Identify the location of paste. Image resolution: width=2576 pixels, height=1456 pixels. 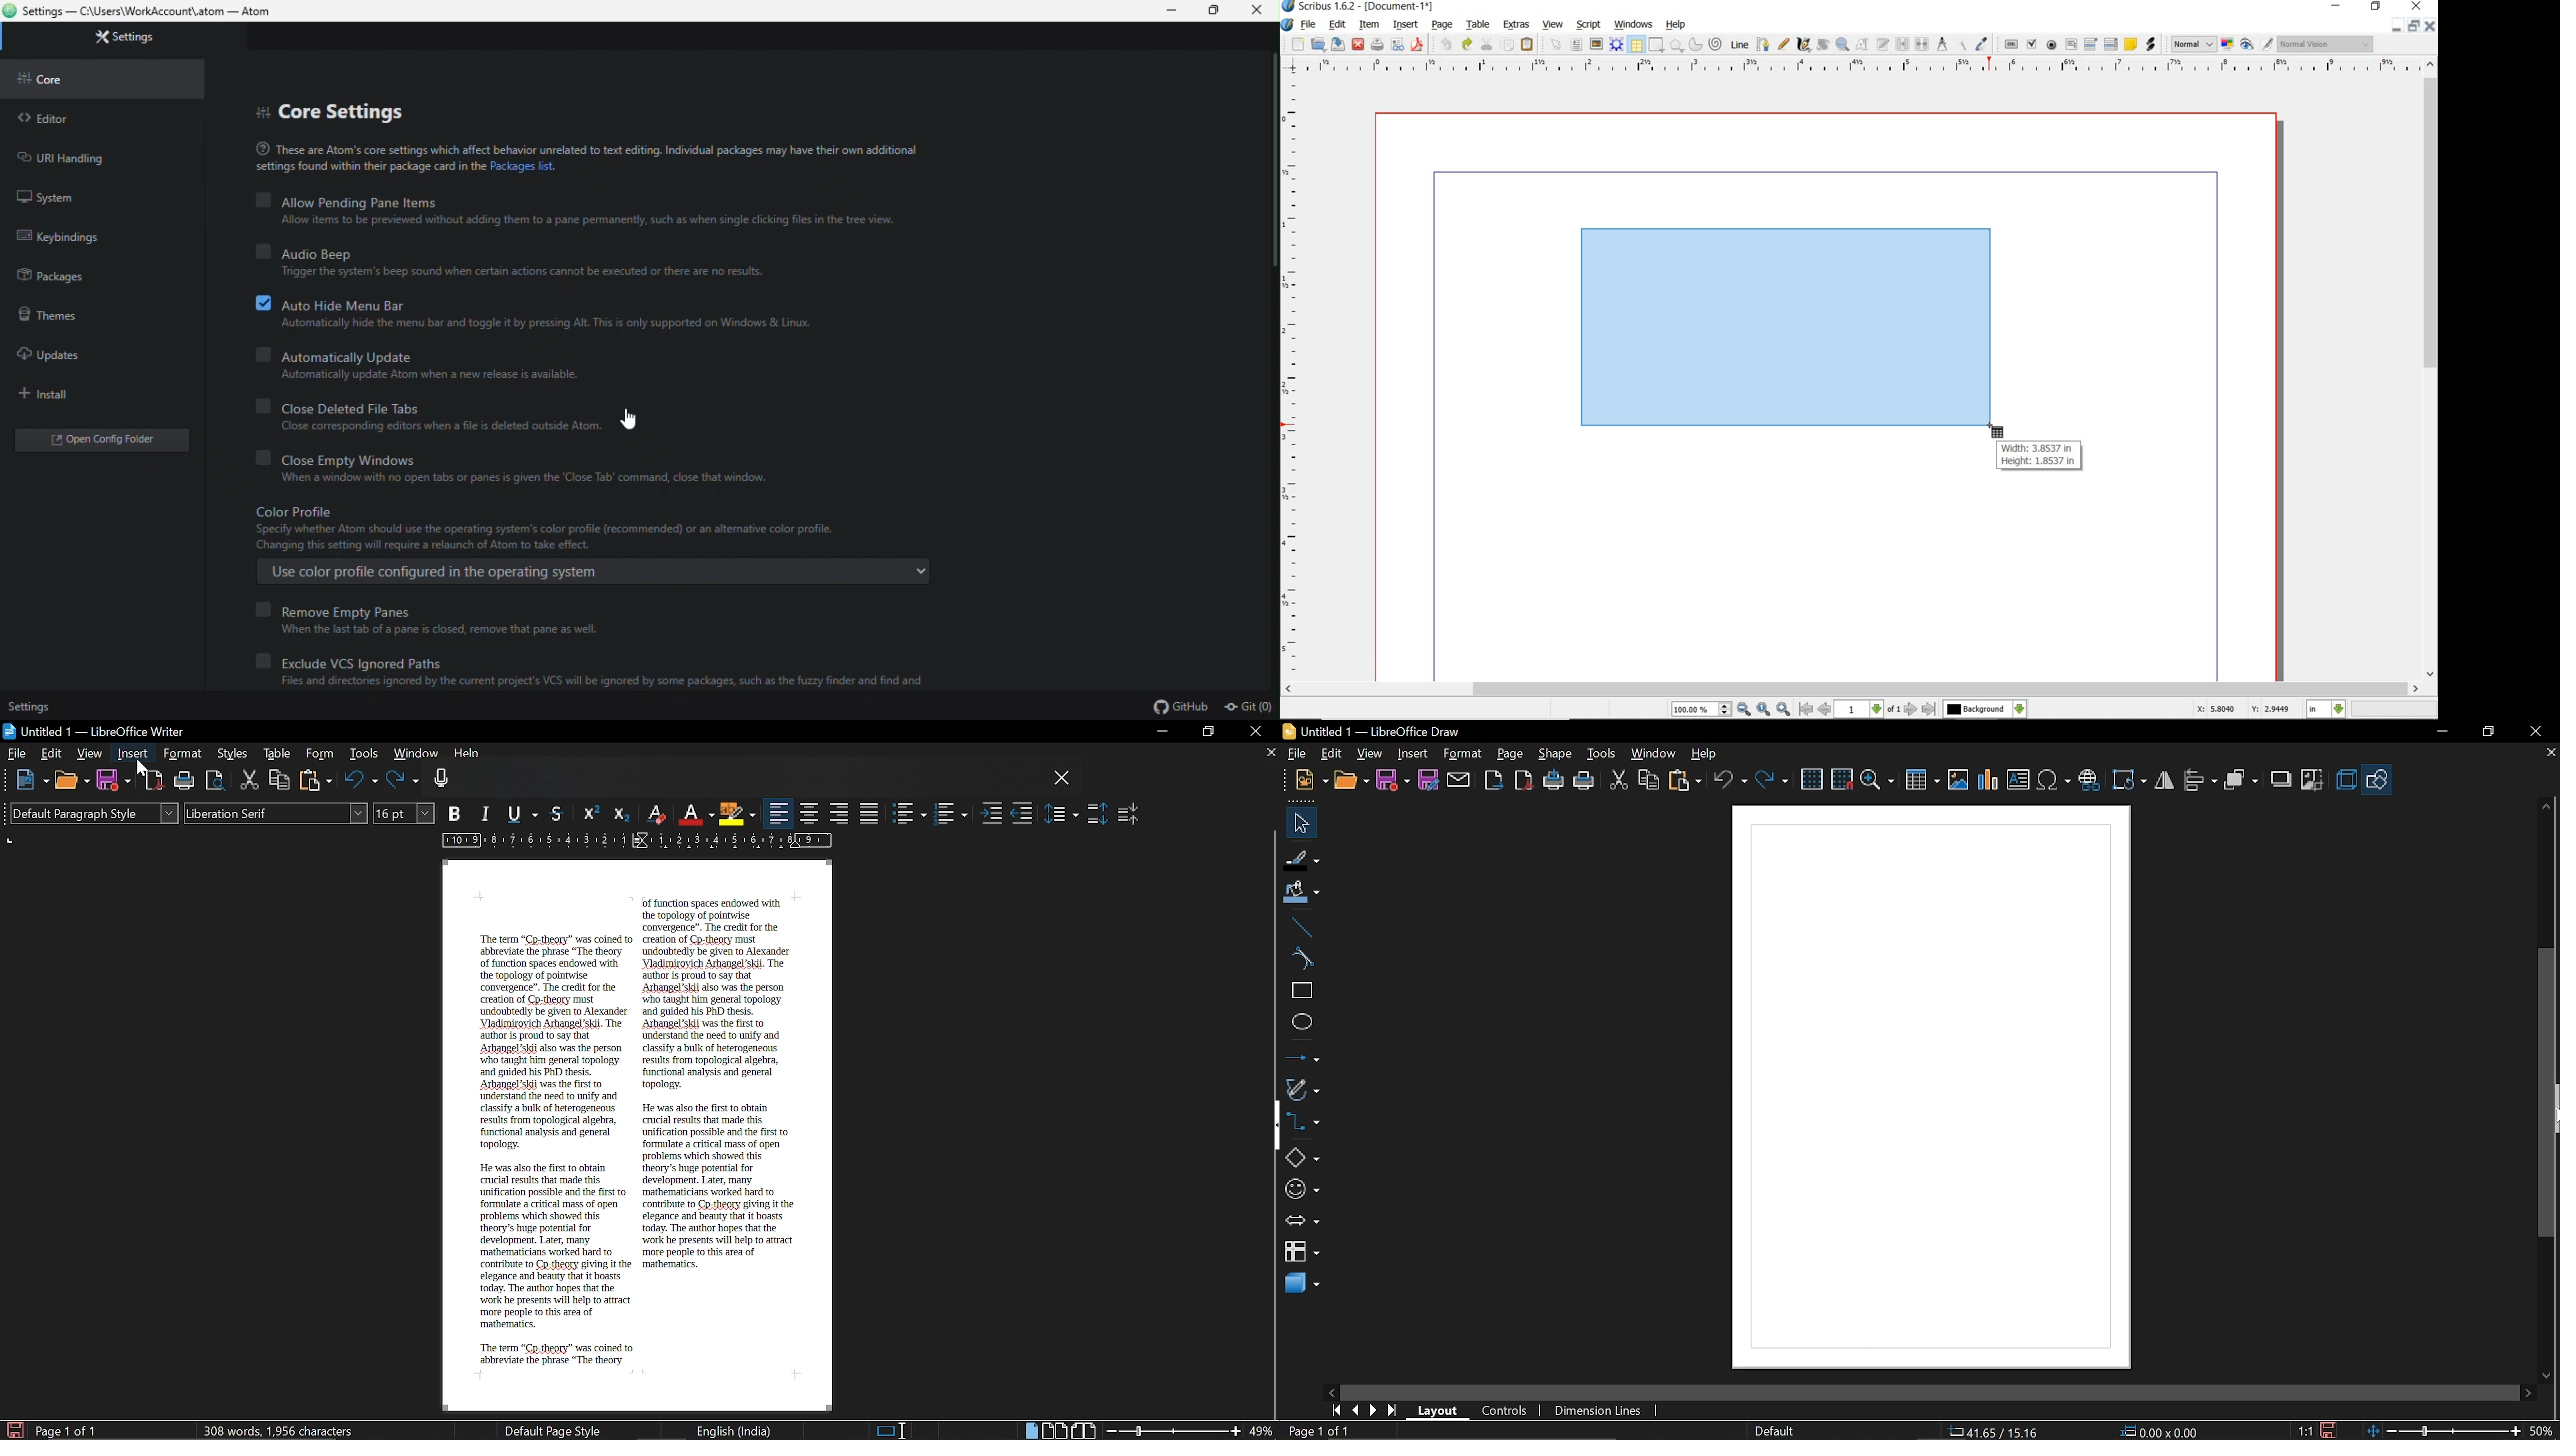
(1527, 44).